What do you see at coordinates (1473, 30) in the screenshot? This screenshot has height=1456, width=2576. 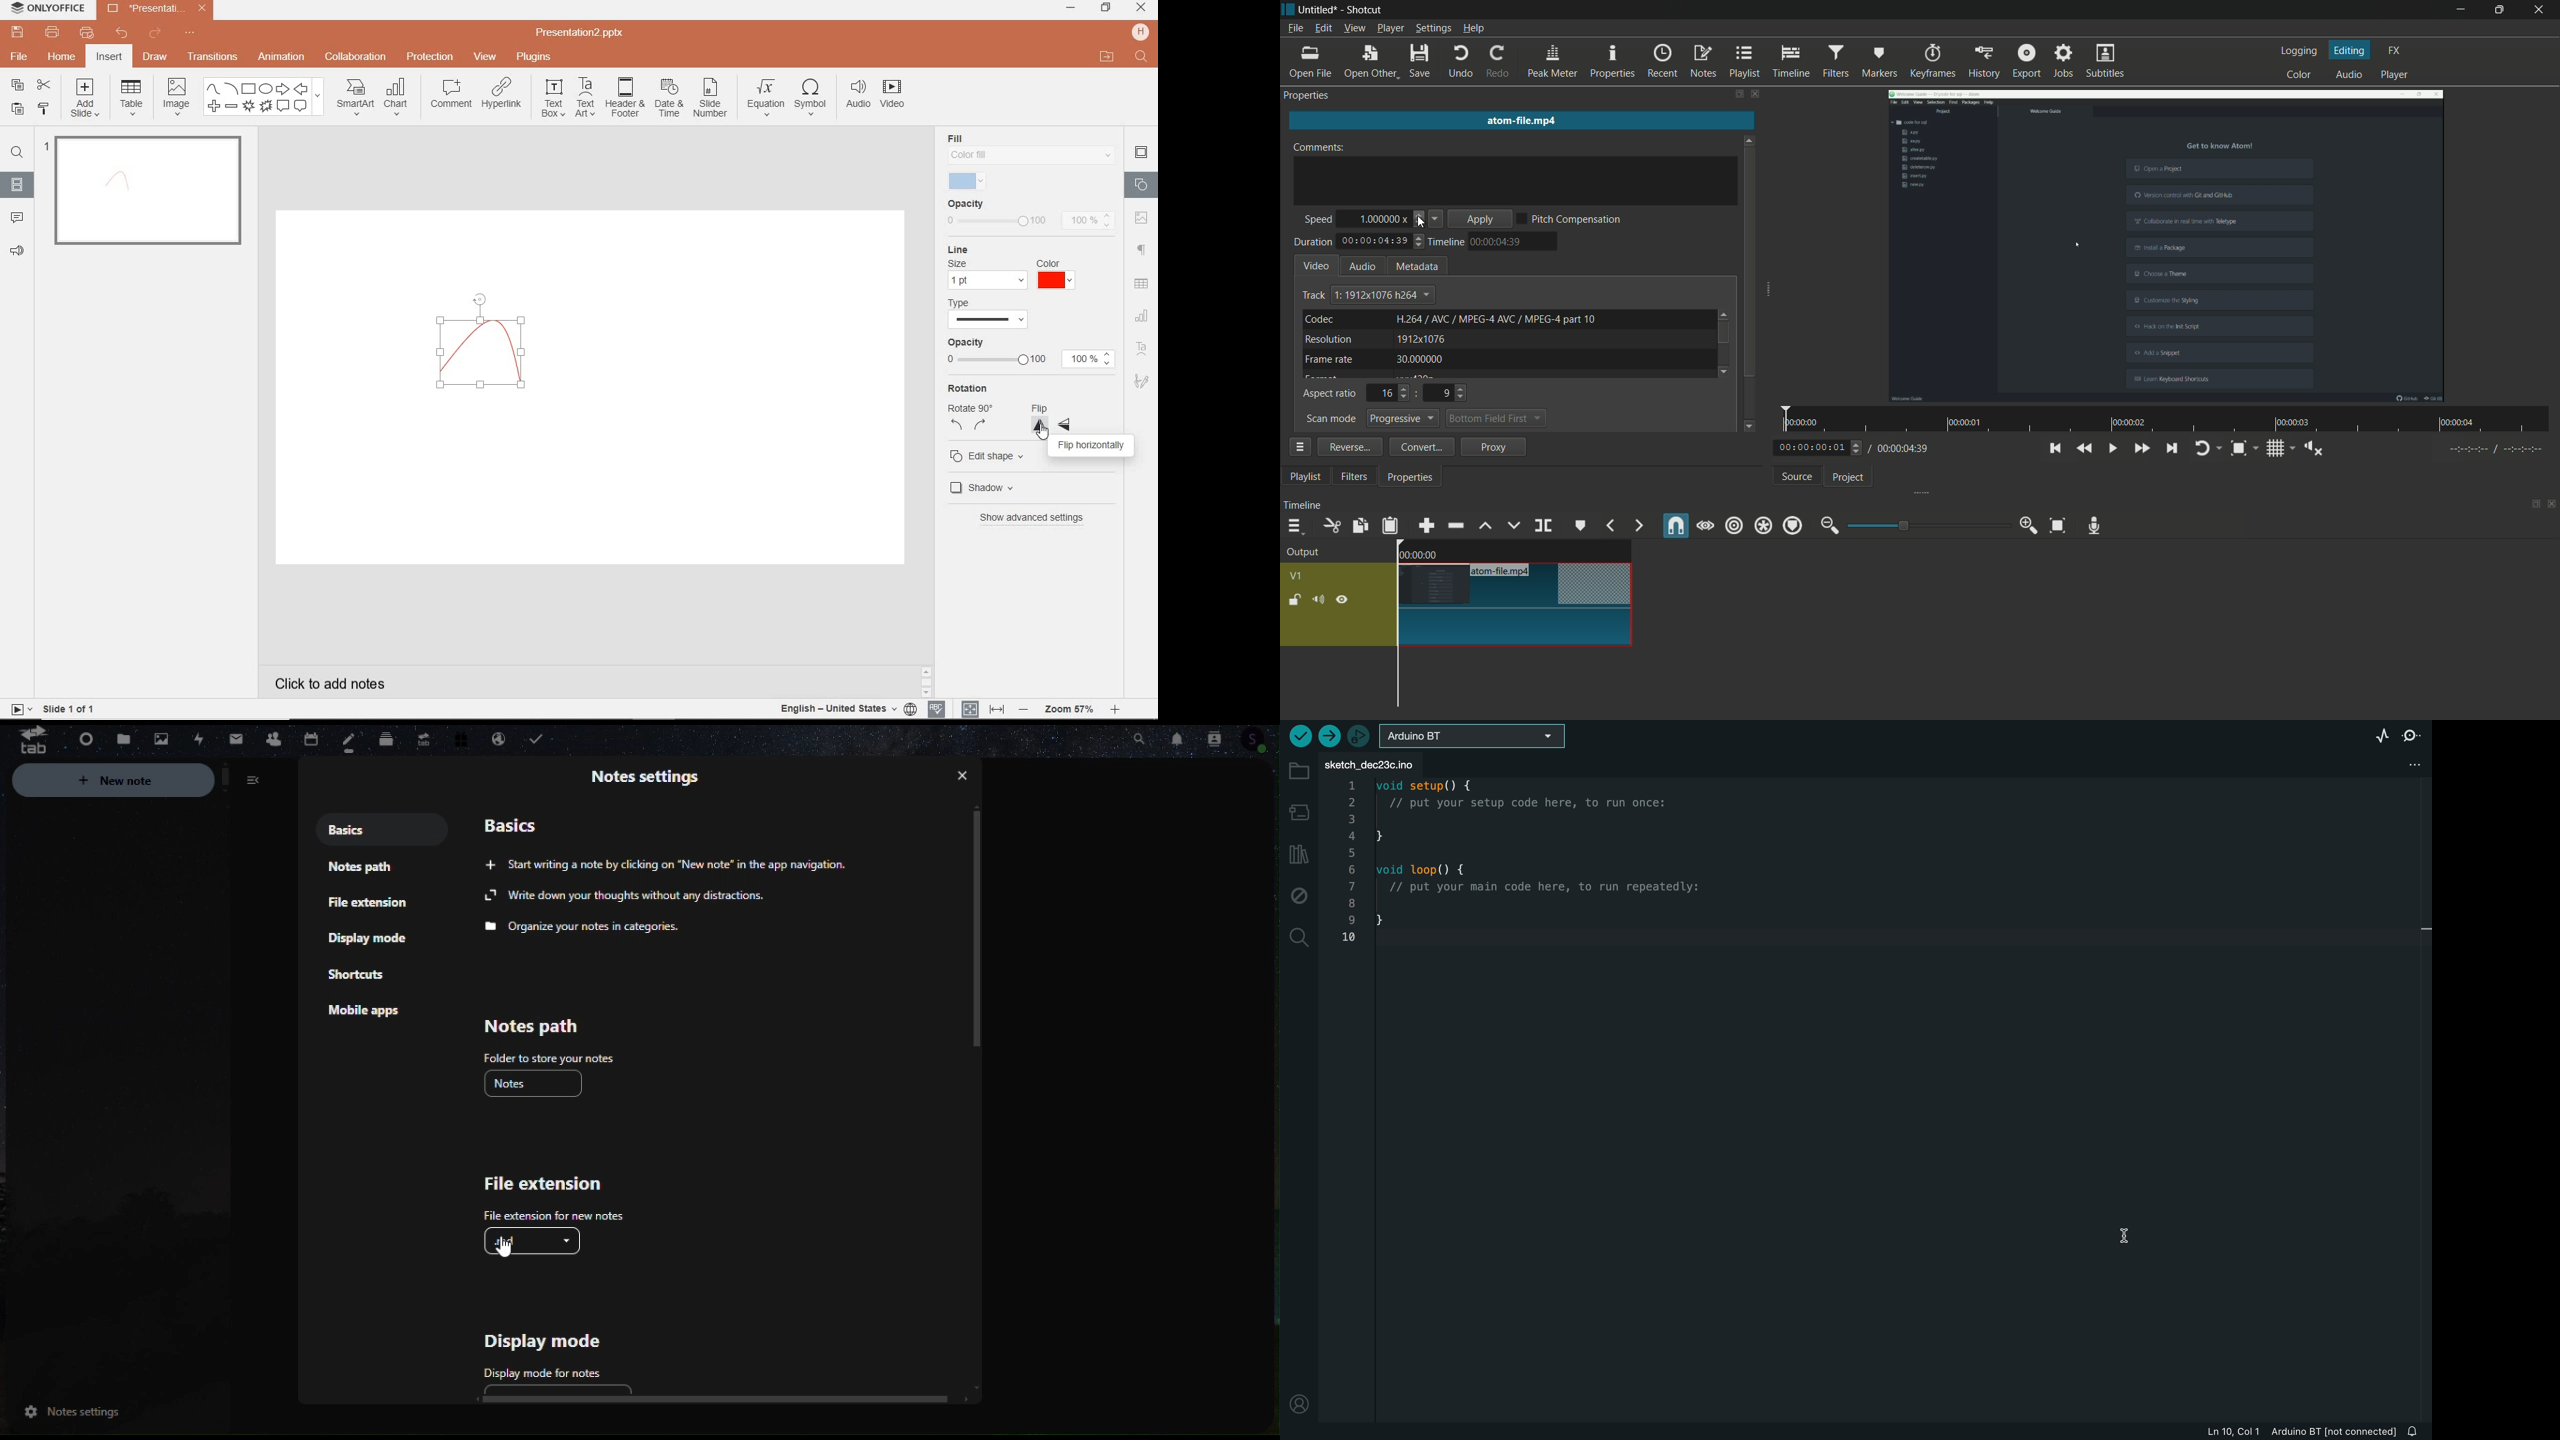 I see `help menu` at bounding box center [1473, 30].